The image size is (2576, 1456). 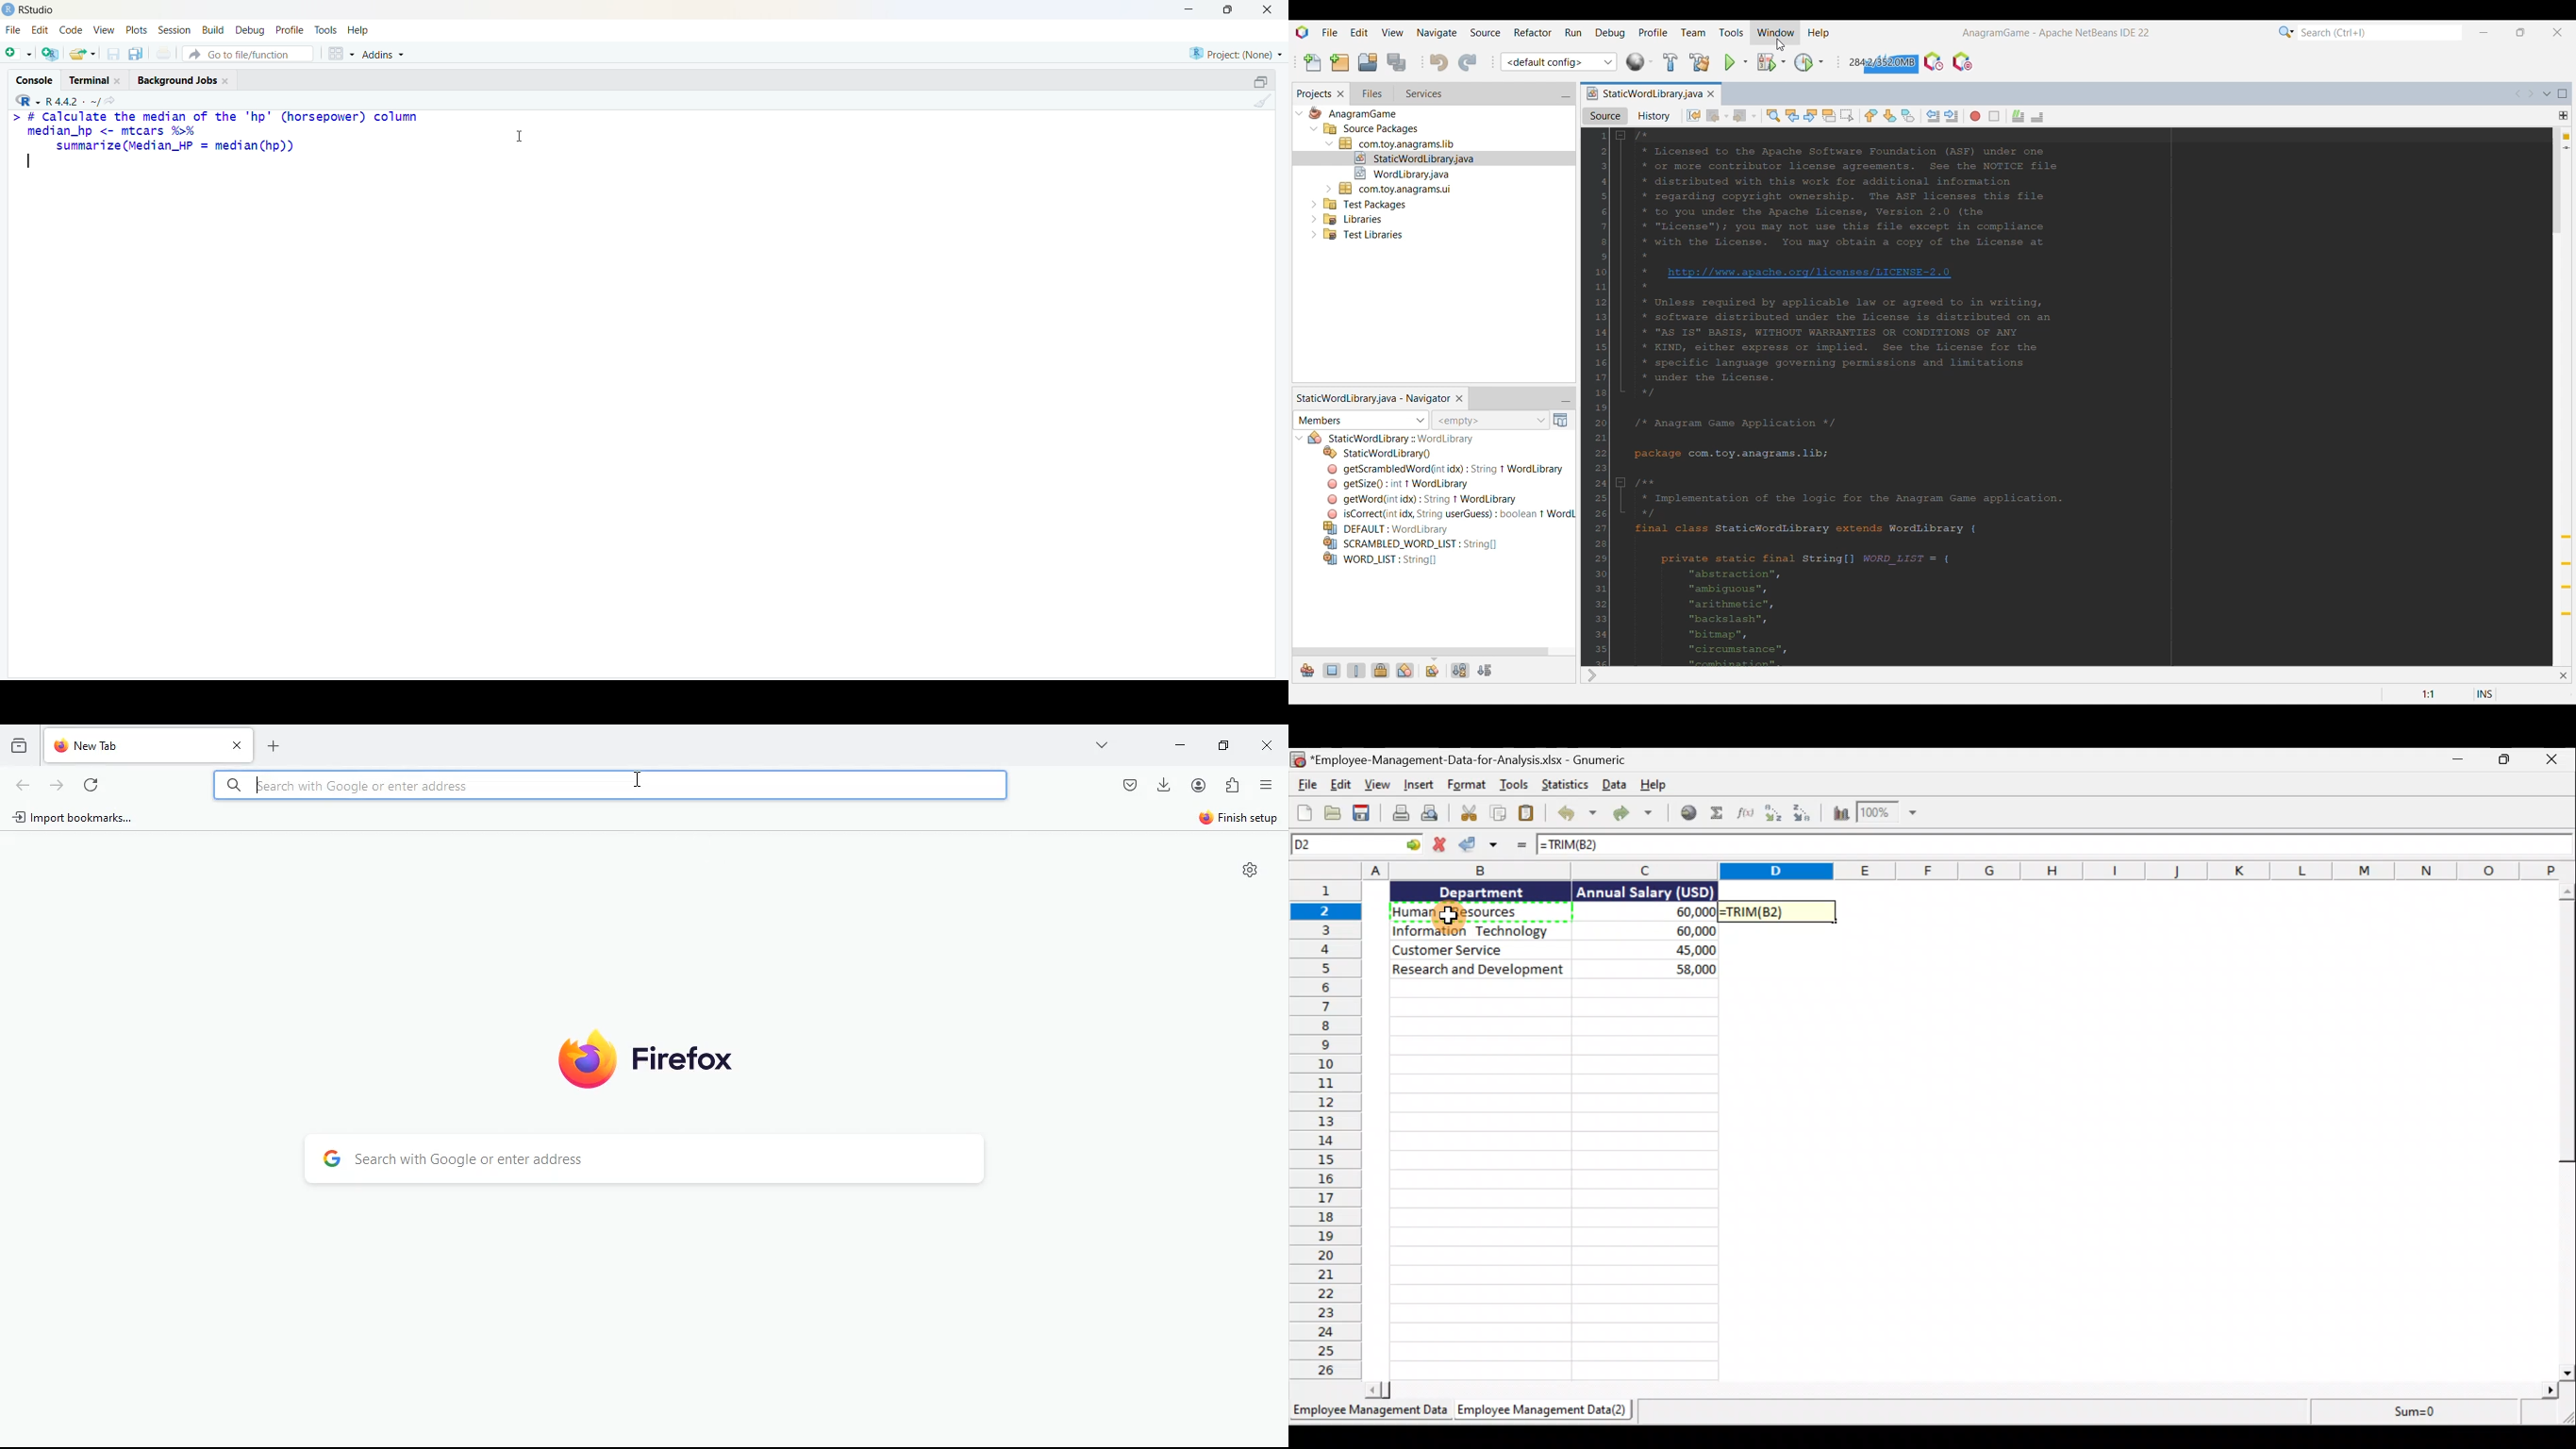 I want to click on help, so click(x=360, y=31).